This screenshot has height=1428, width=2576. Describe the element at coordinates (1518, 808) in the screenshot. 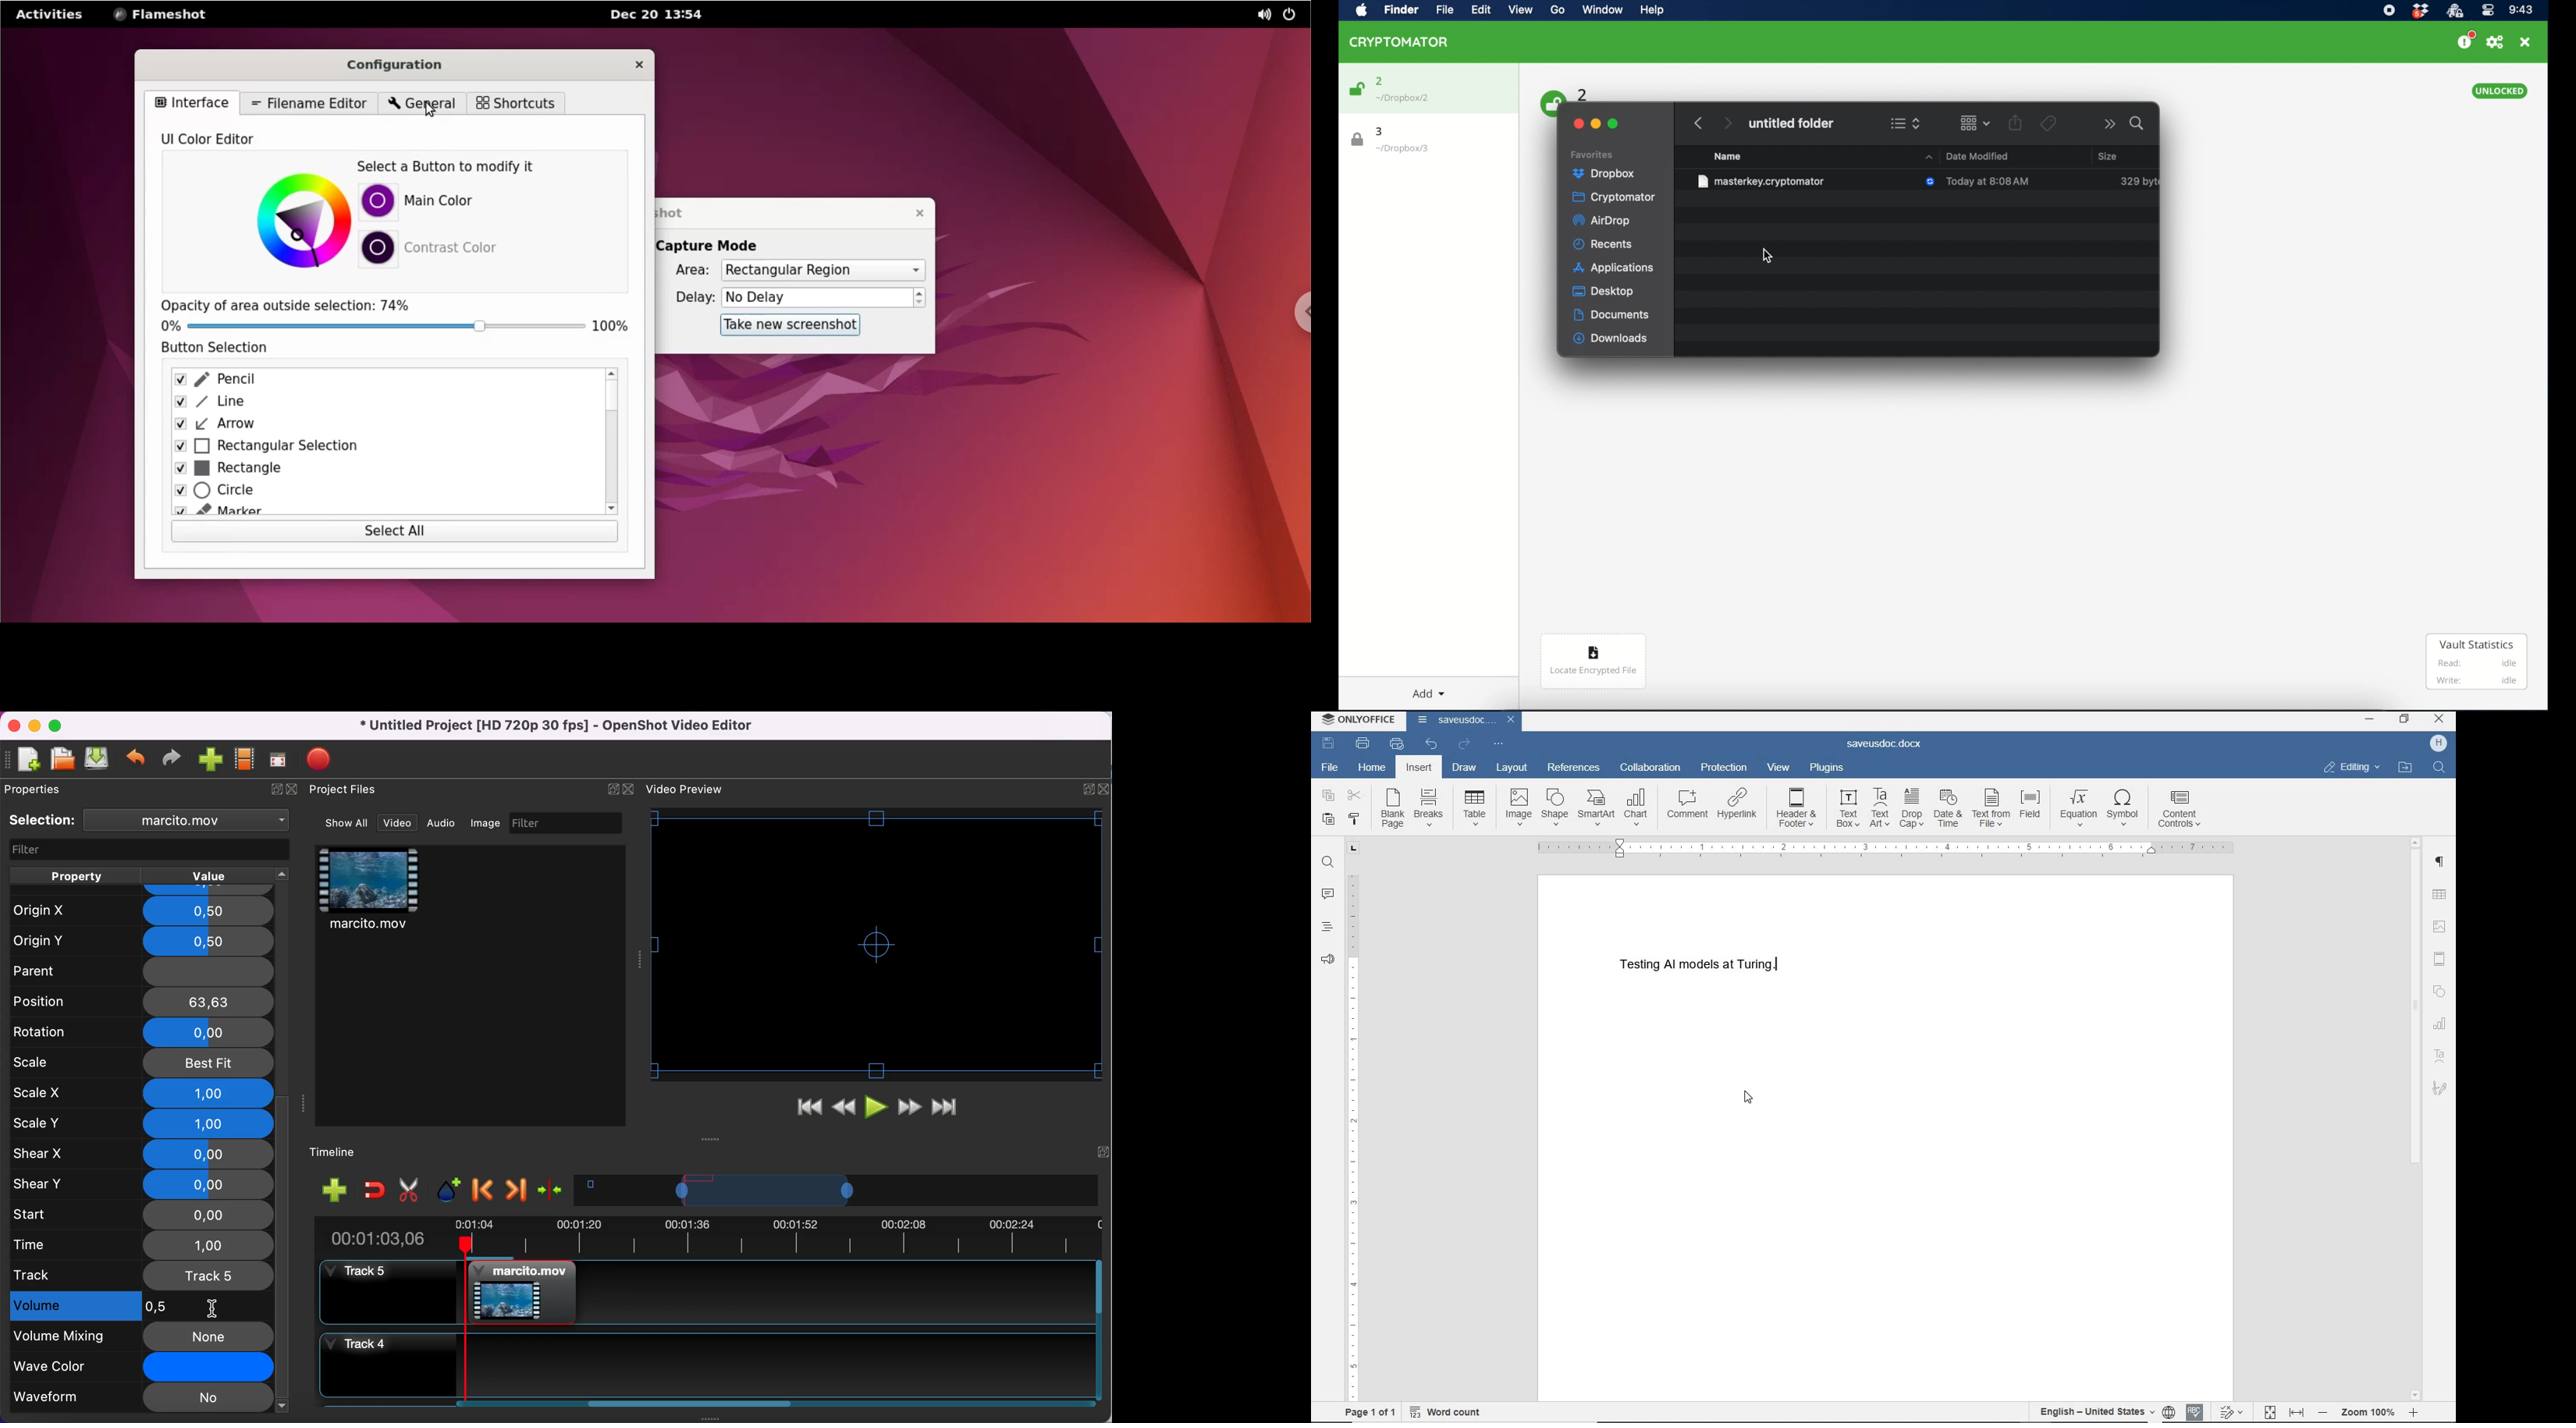

I see `image` at that location.